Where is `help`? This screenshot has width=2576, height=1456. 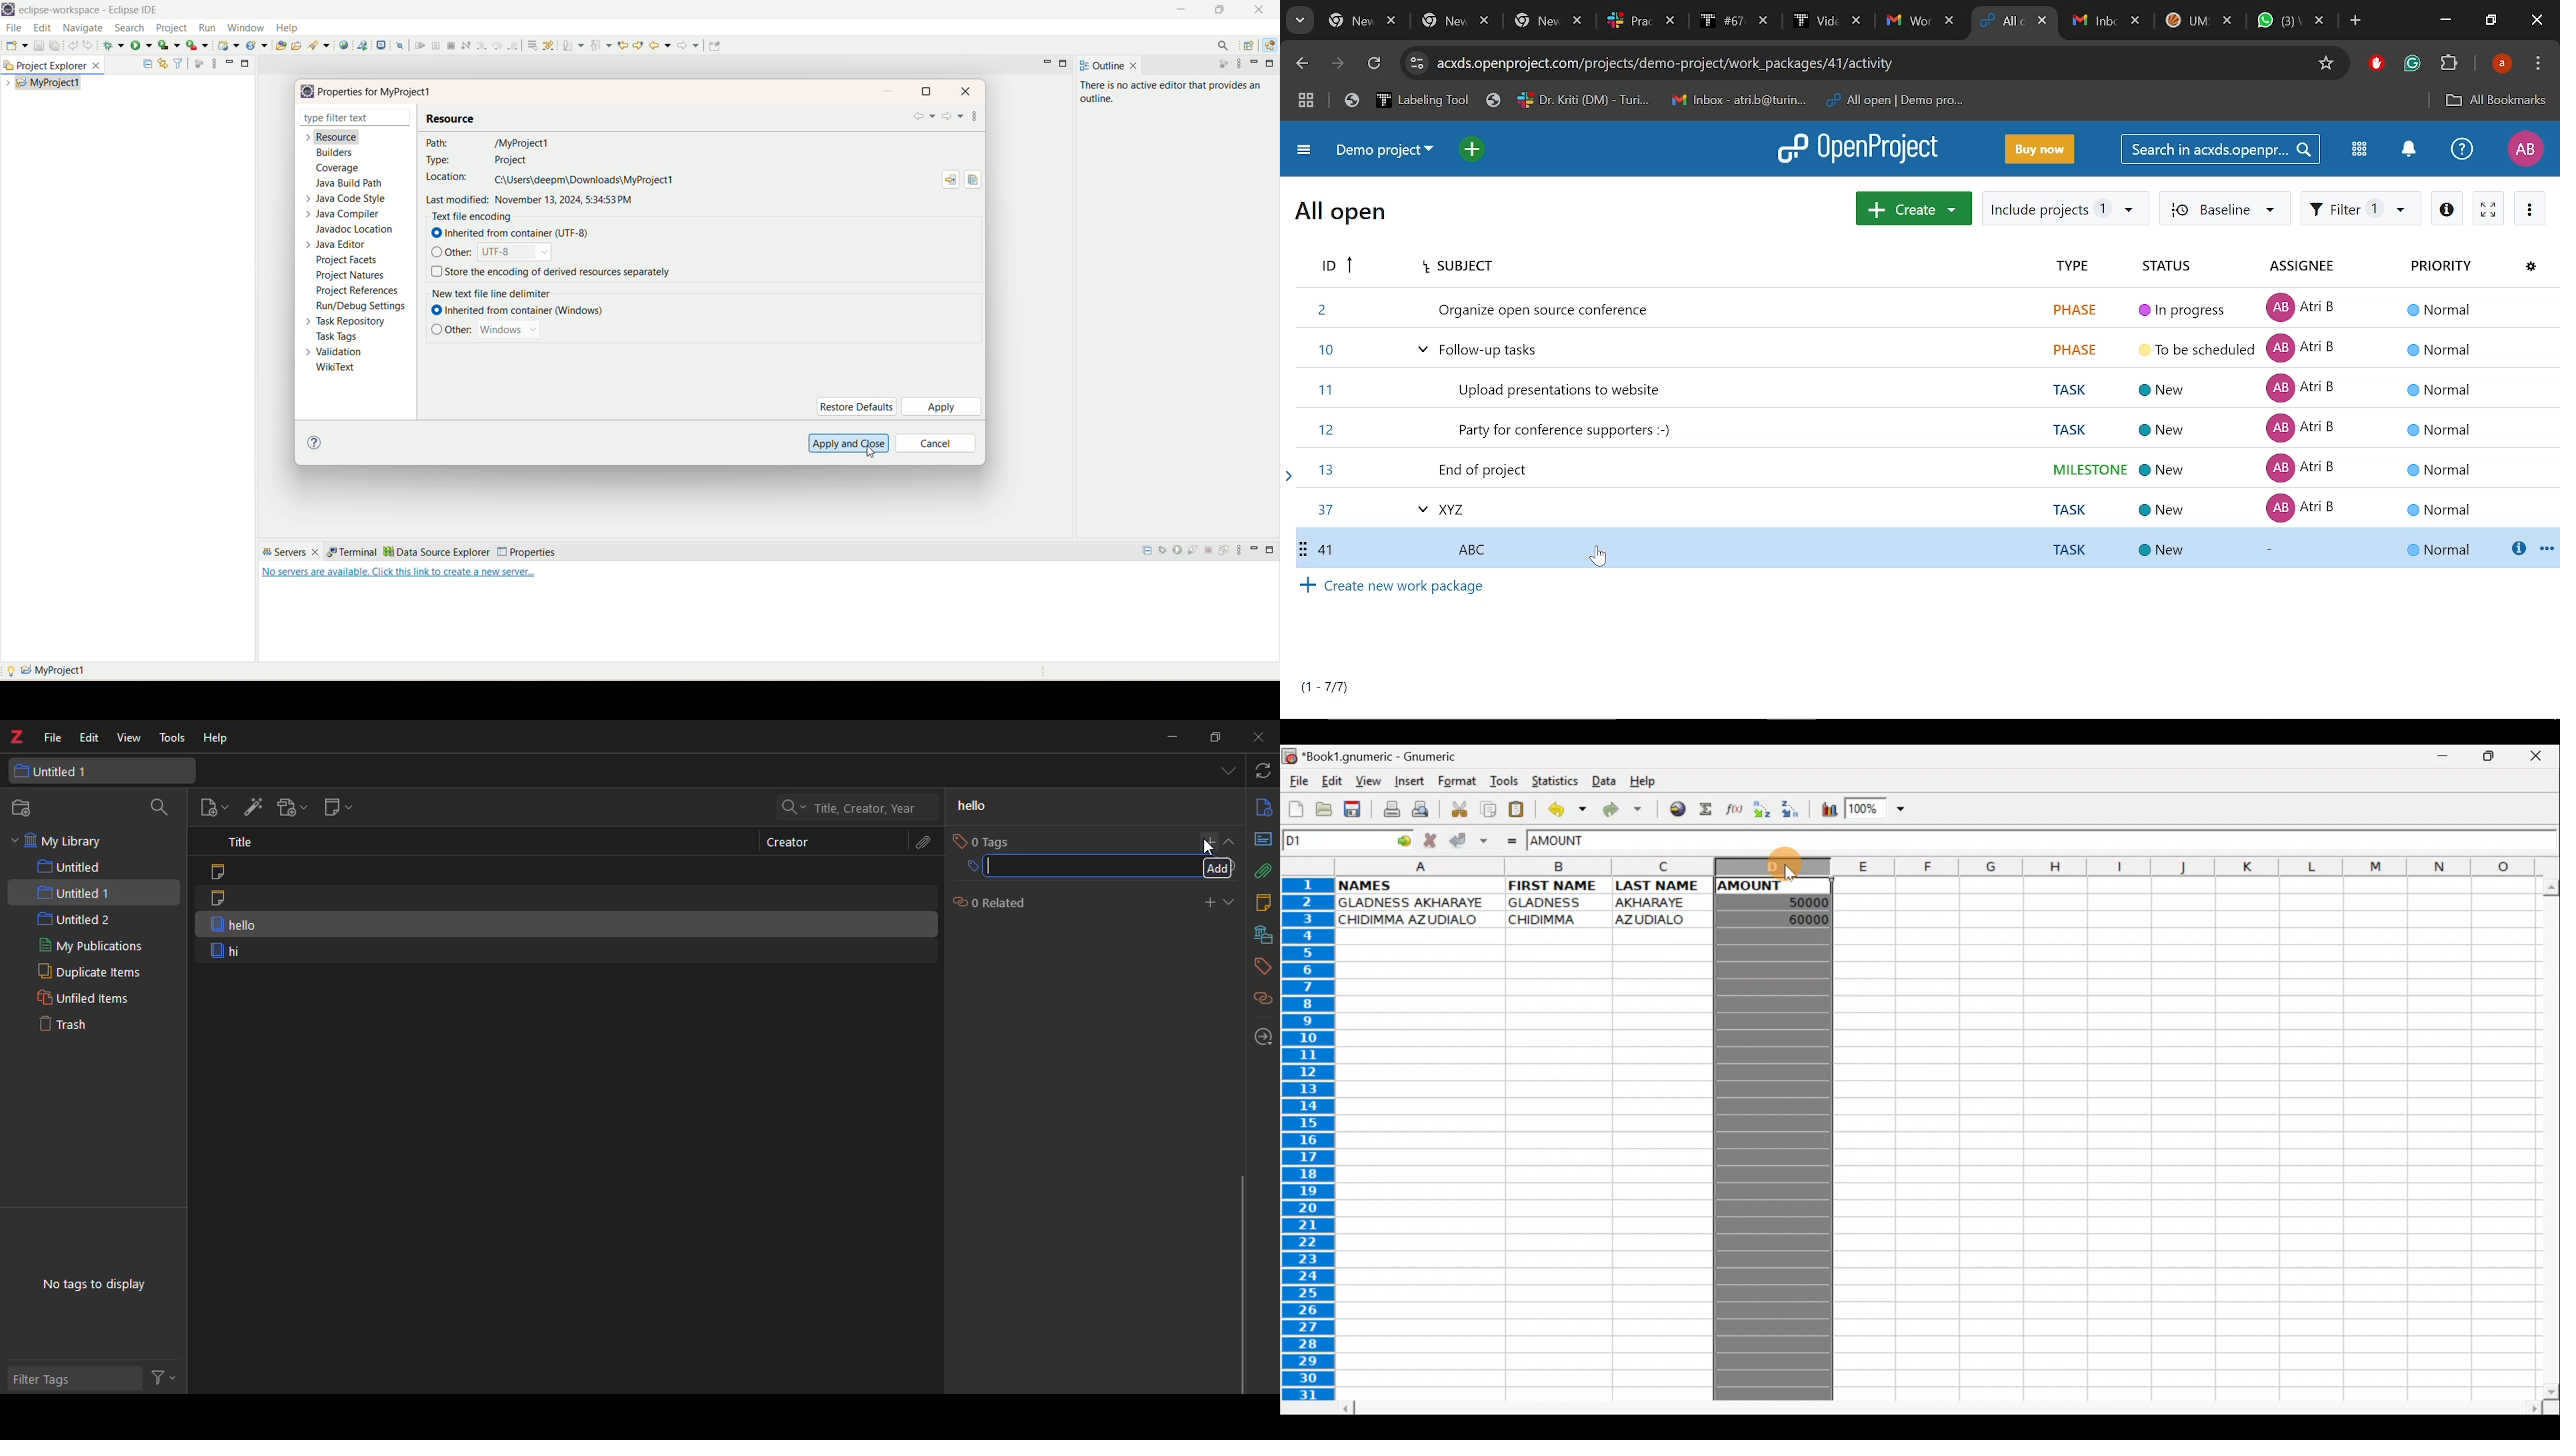
help is located at coordinates (219, 738).